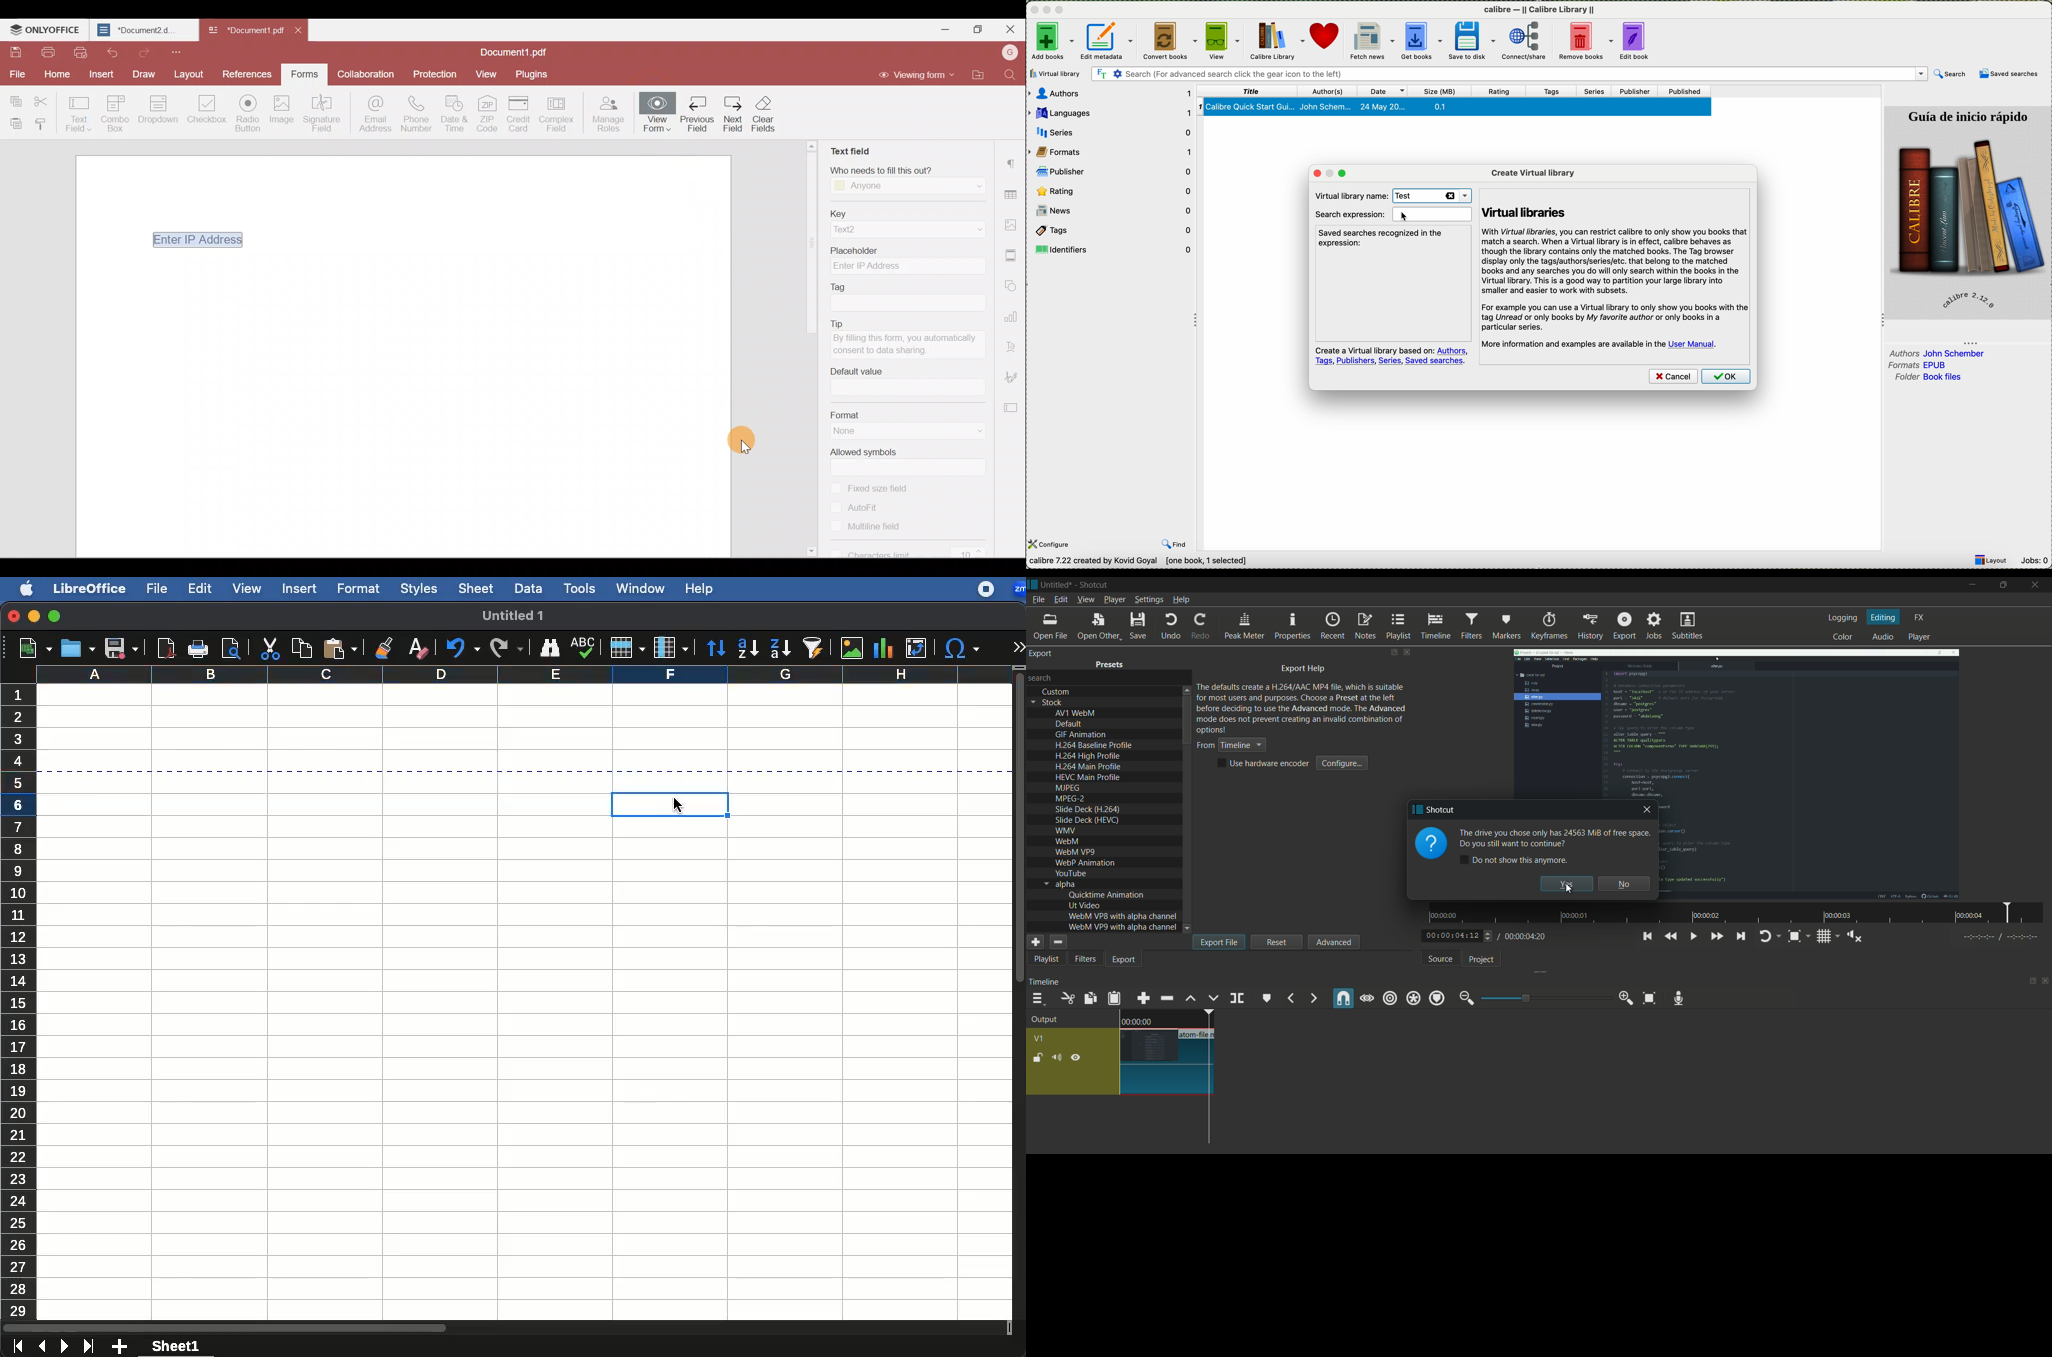 Image resolution: width=2072 pixels, height=1372 pixels. What do you see at coordinates (1919, 637) in the screenshot?
I see `player` at bounding box center [1919, 637].